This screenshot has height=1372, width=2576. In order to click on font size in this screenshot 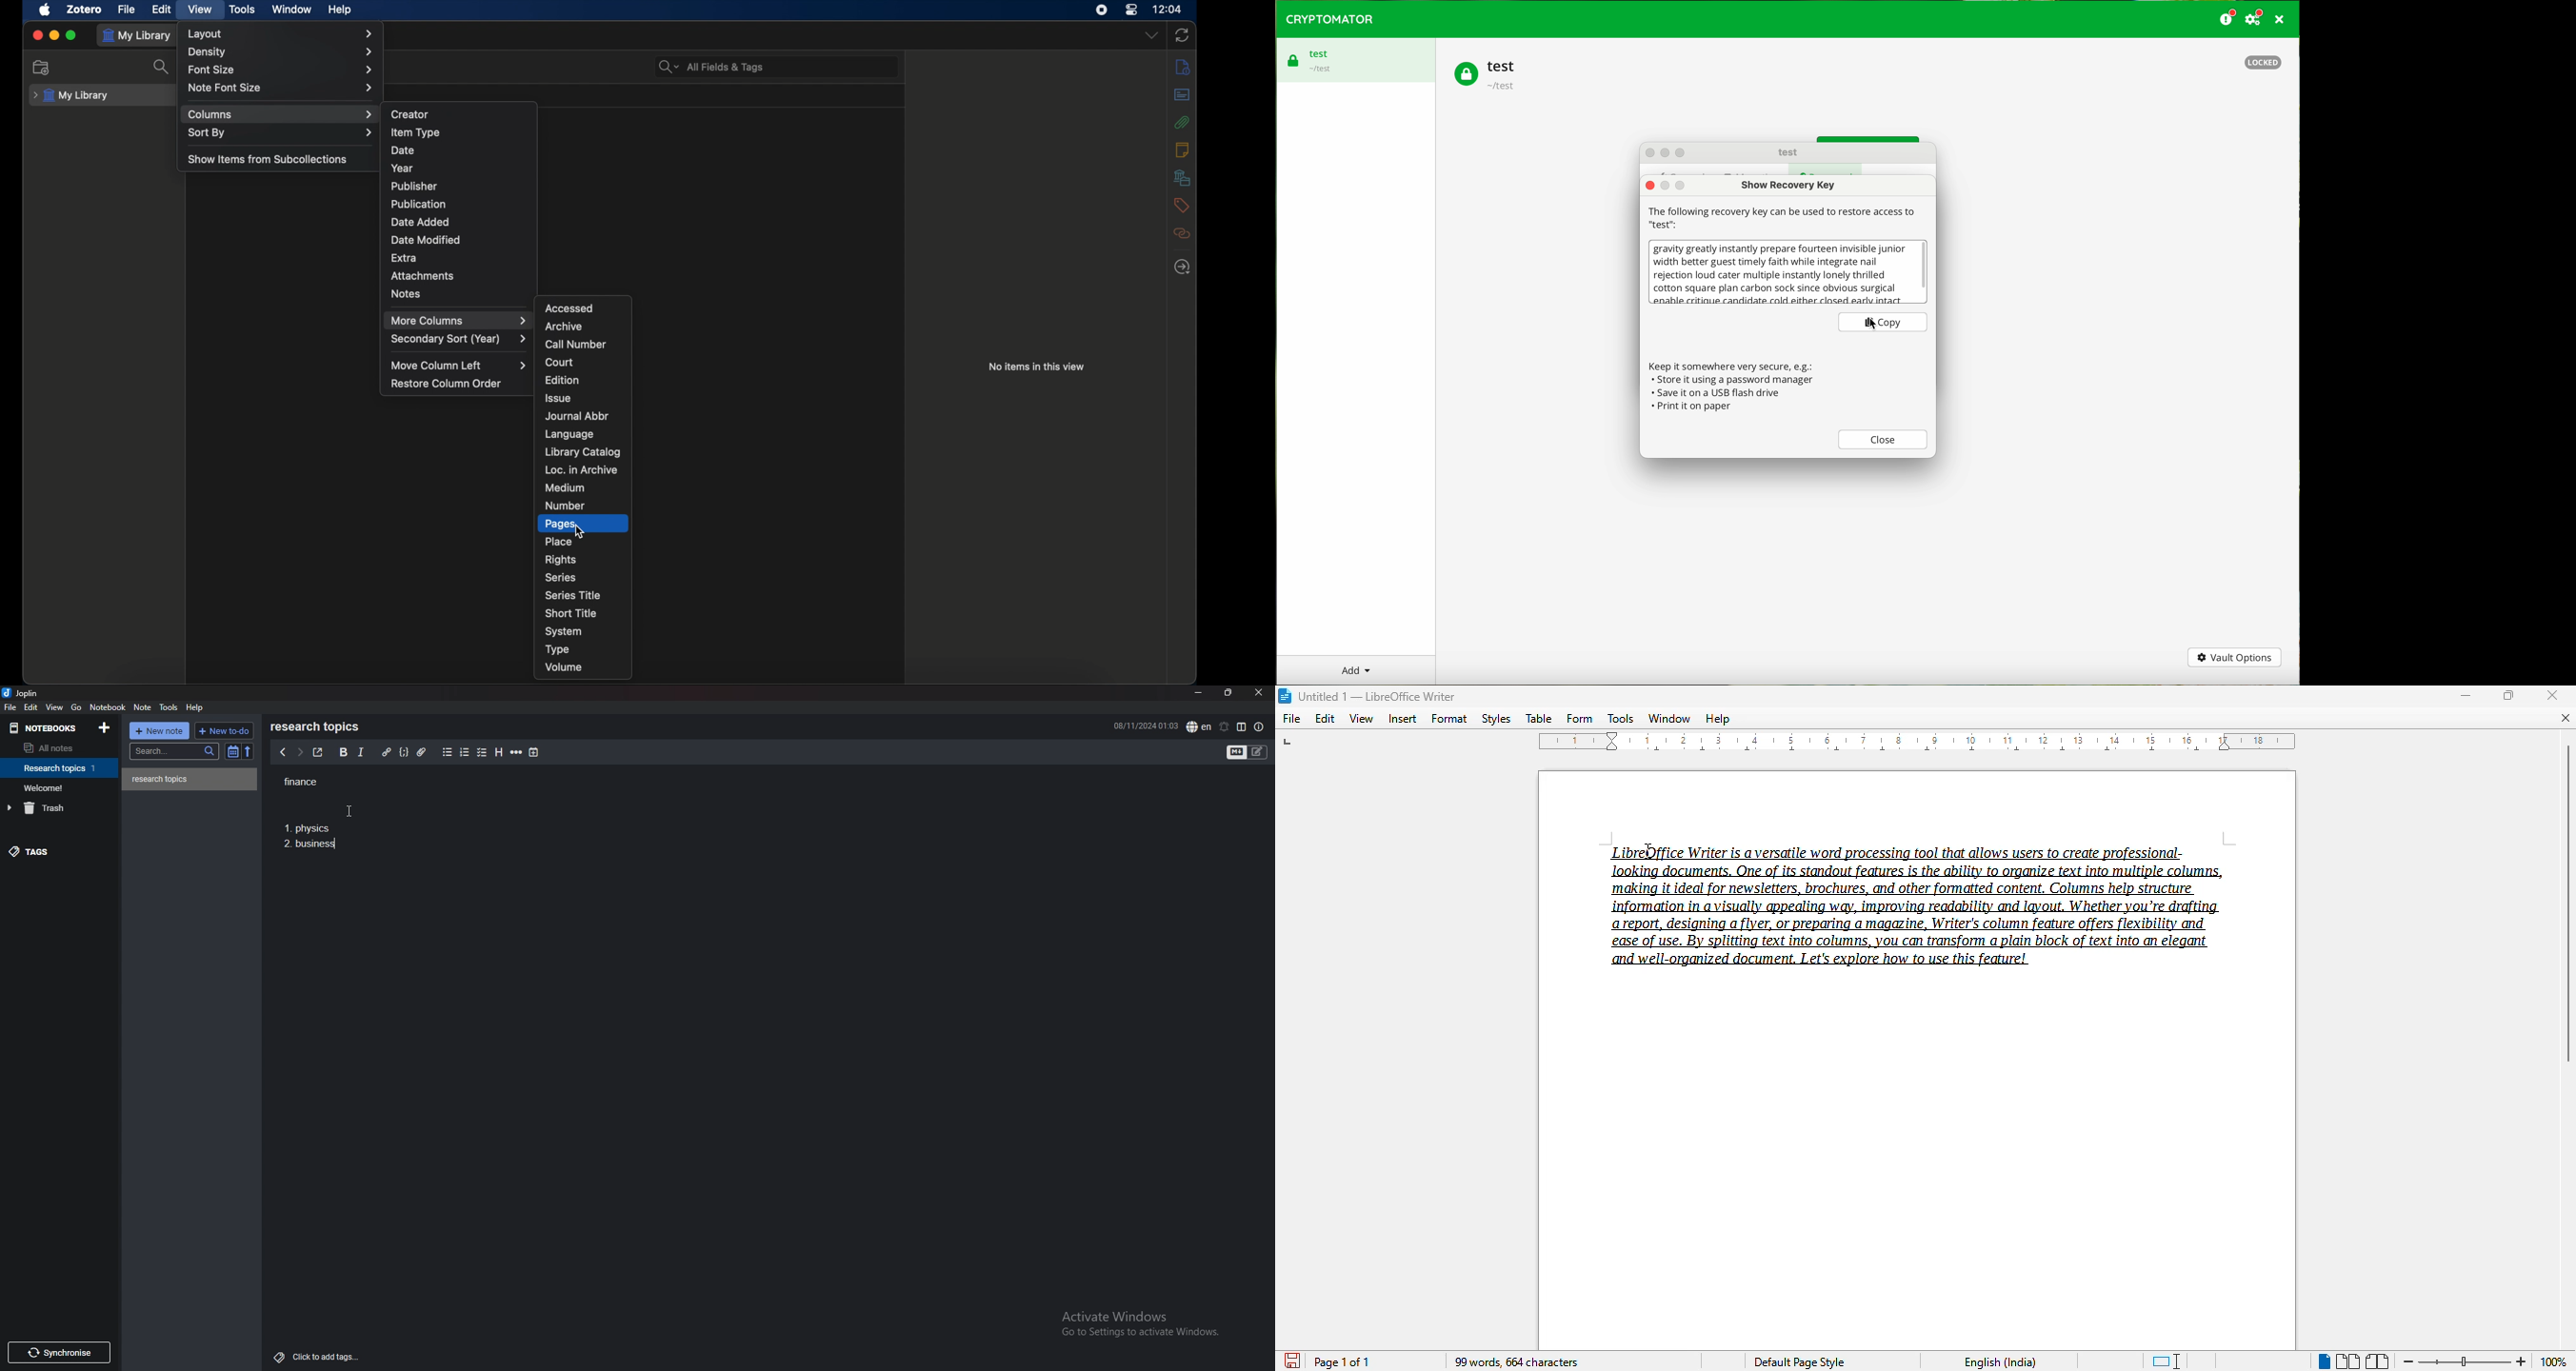, I will do `click(281, 70)`.